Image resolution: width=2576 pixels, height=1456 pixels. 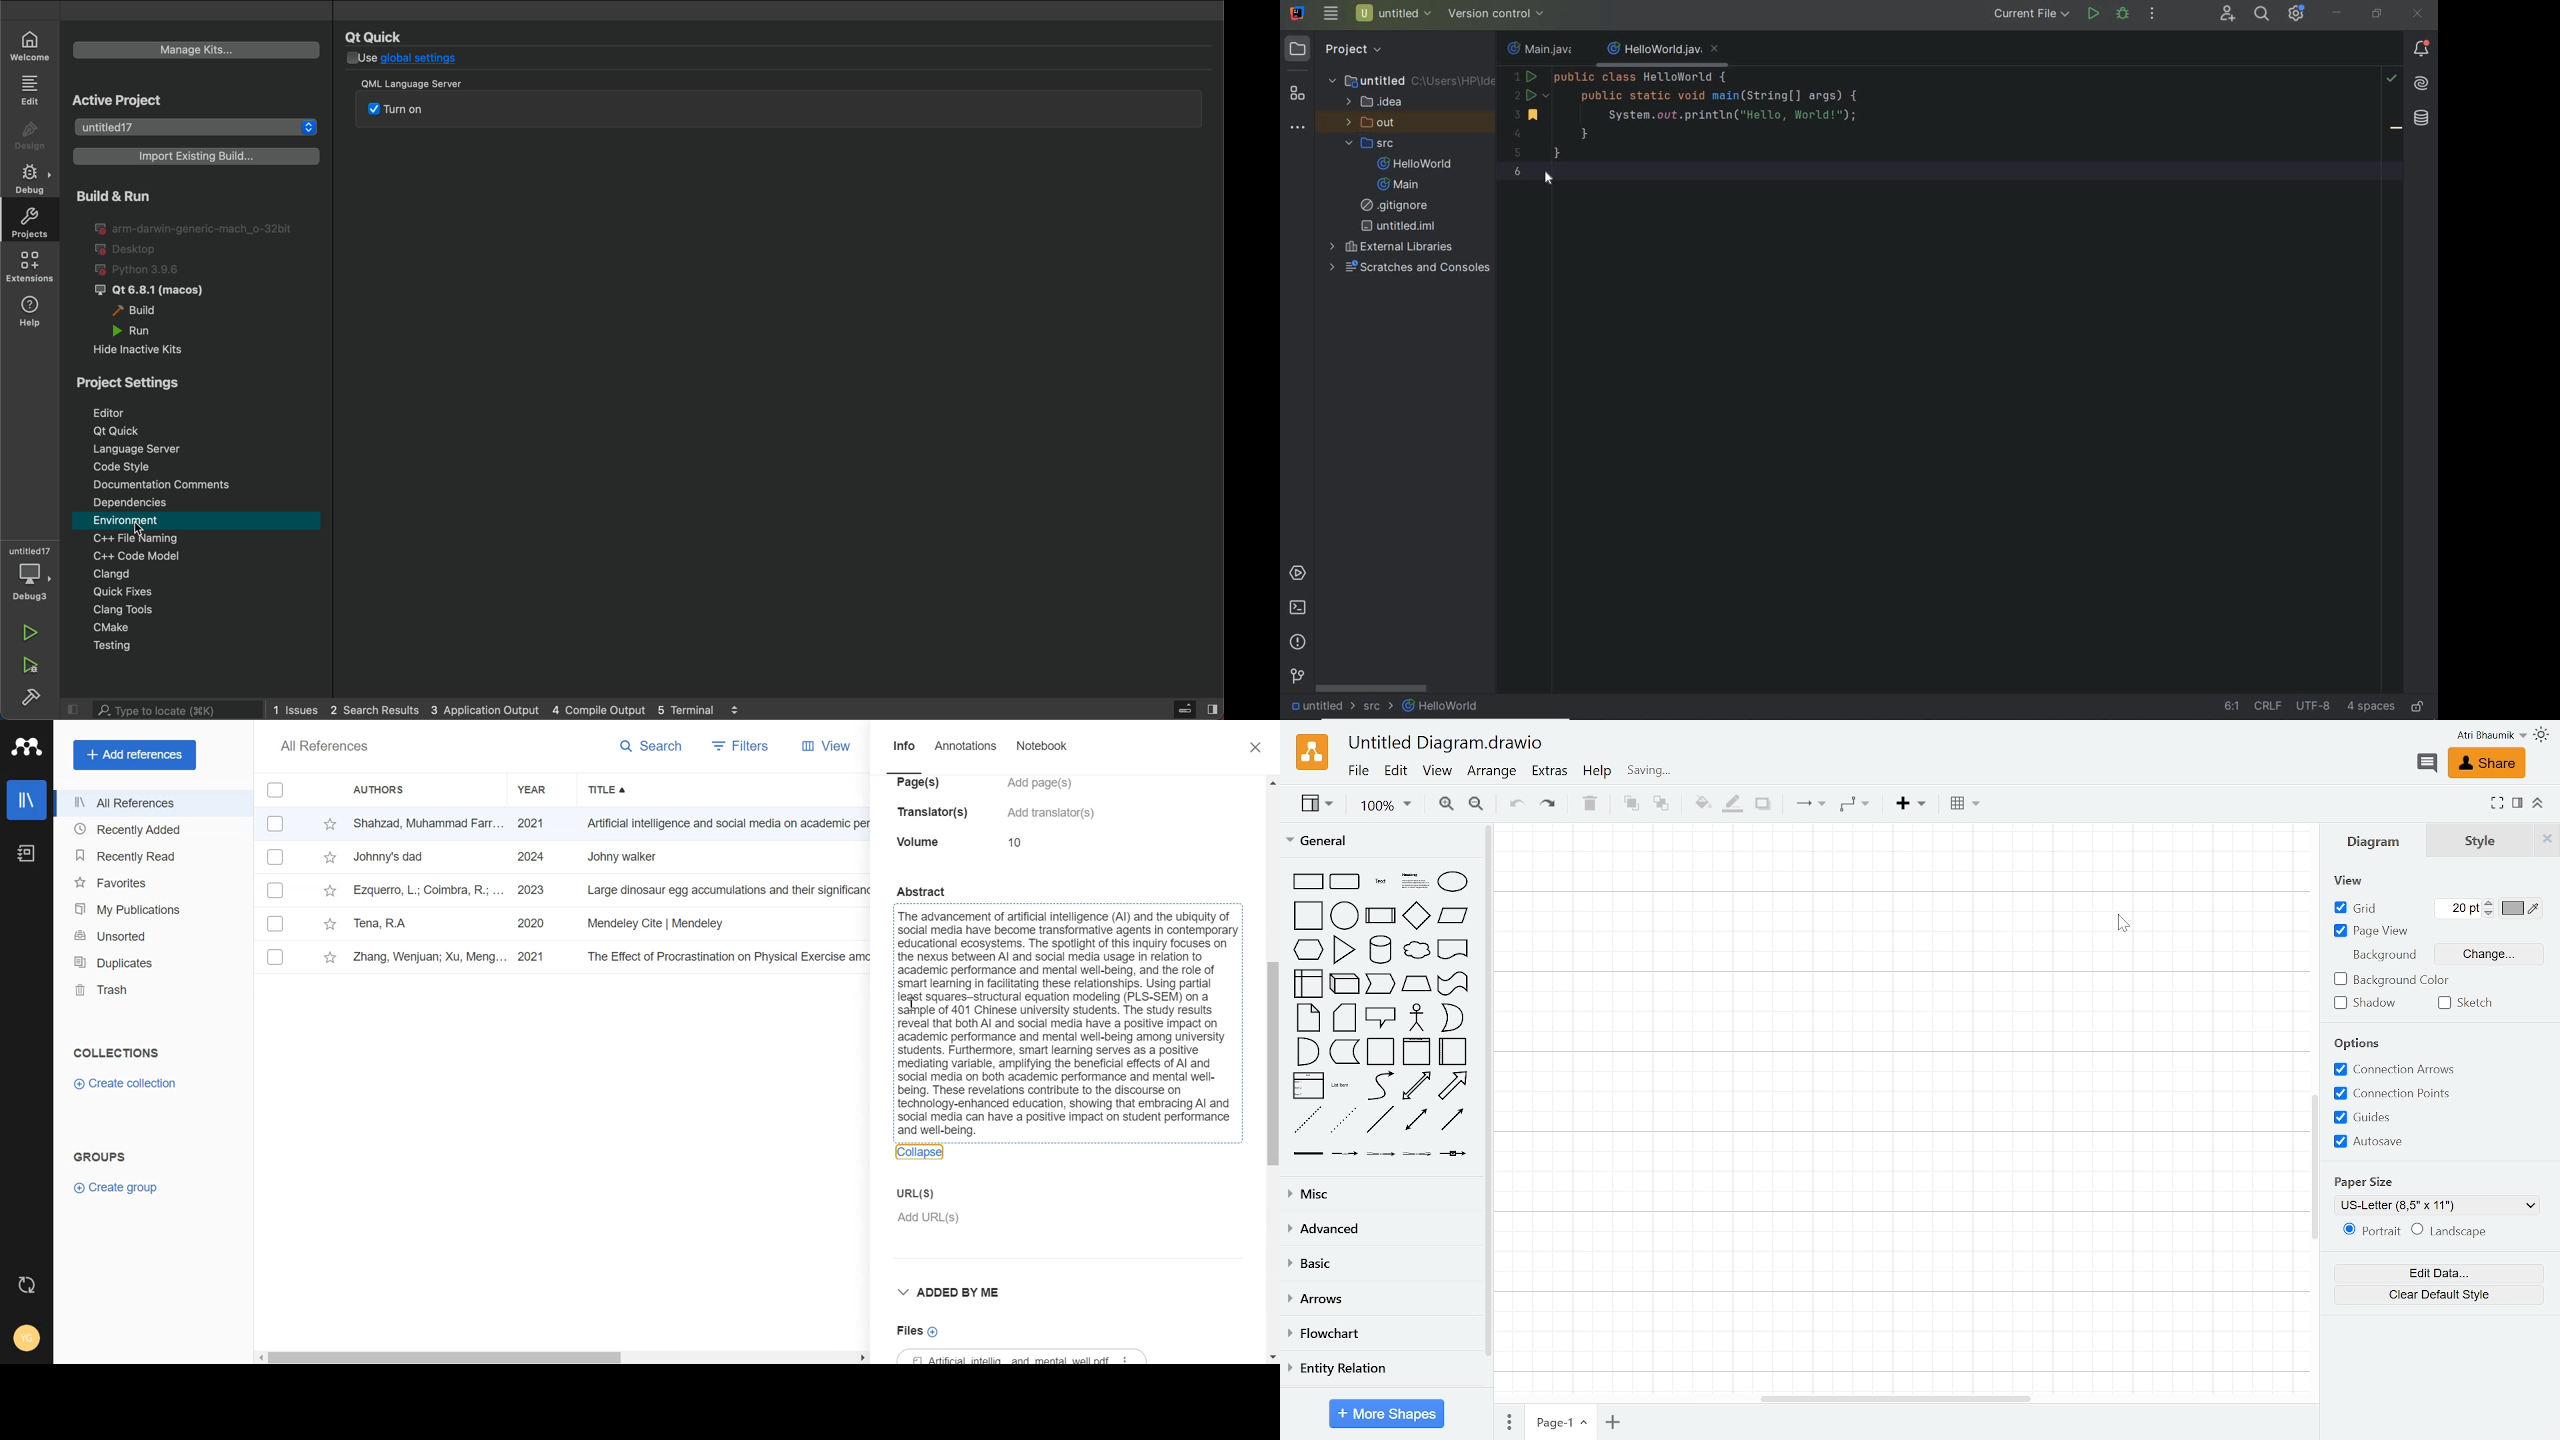 I want to click on Fill line, so click(x=1732, y=805).